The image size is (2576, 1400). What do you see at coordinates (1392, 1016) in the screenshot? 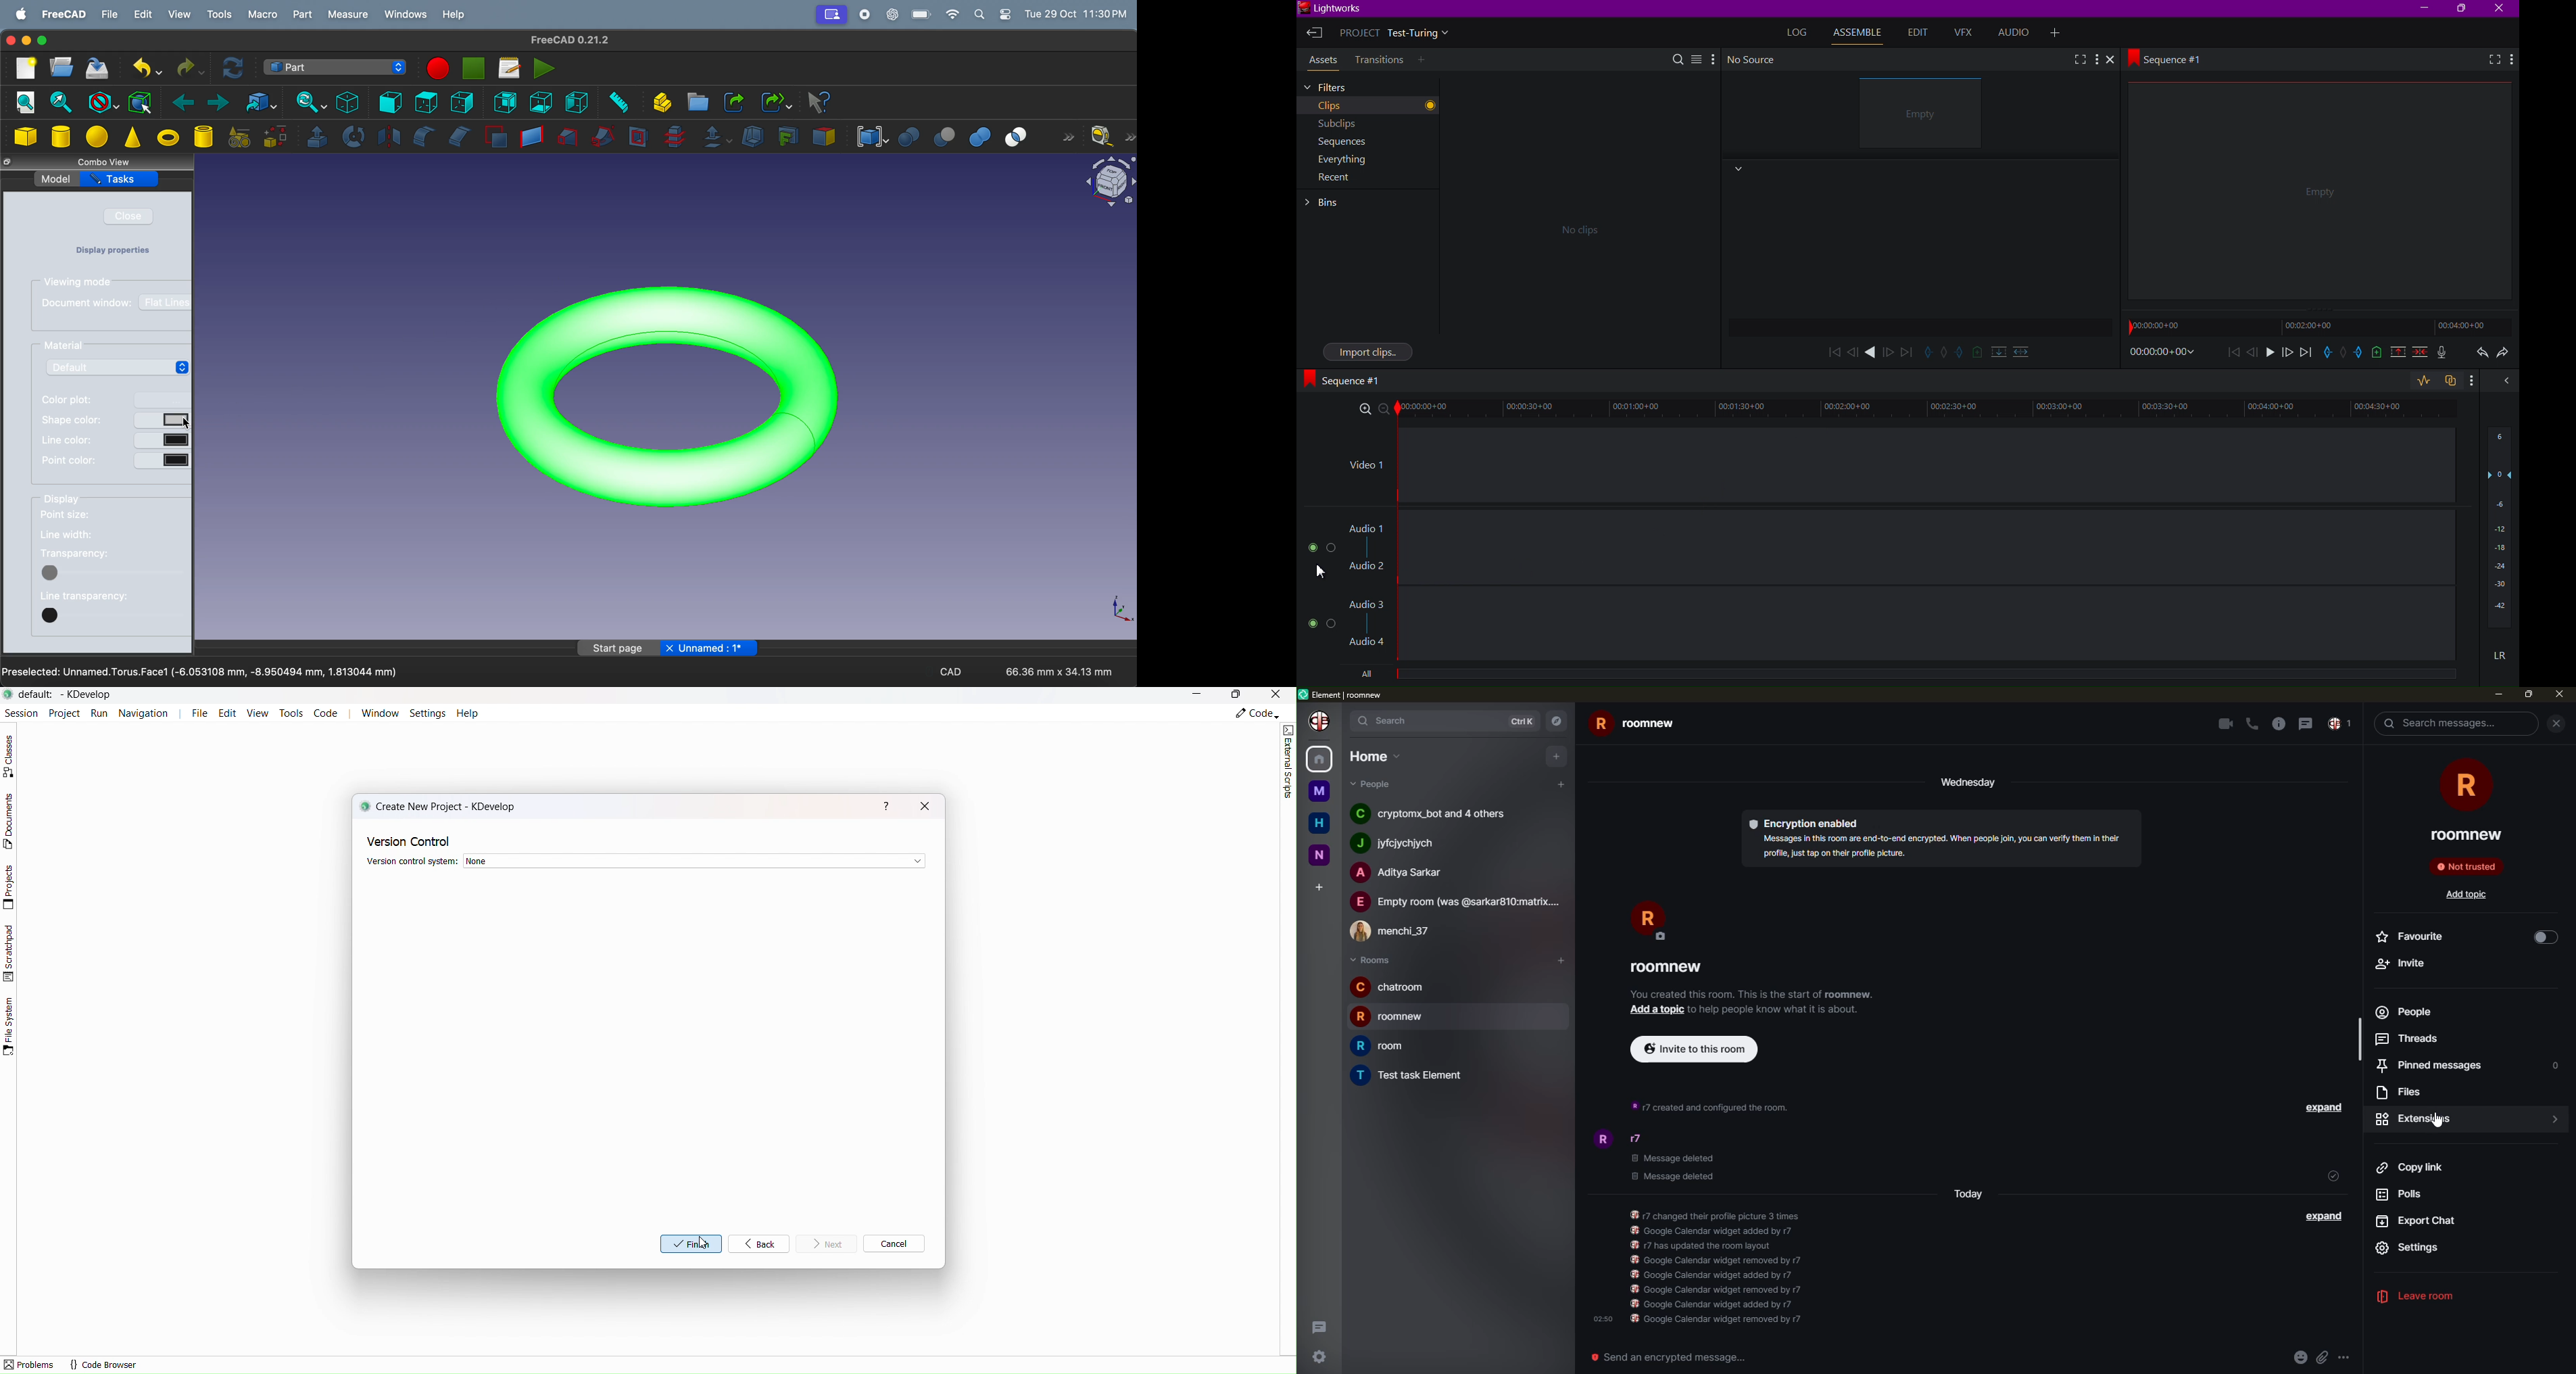
I see `room` at bounding box center [1392, 1016].